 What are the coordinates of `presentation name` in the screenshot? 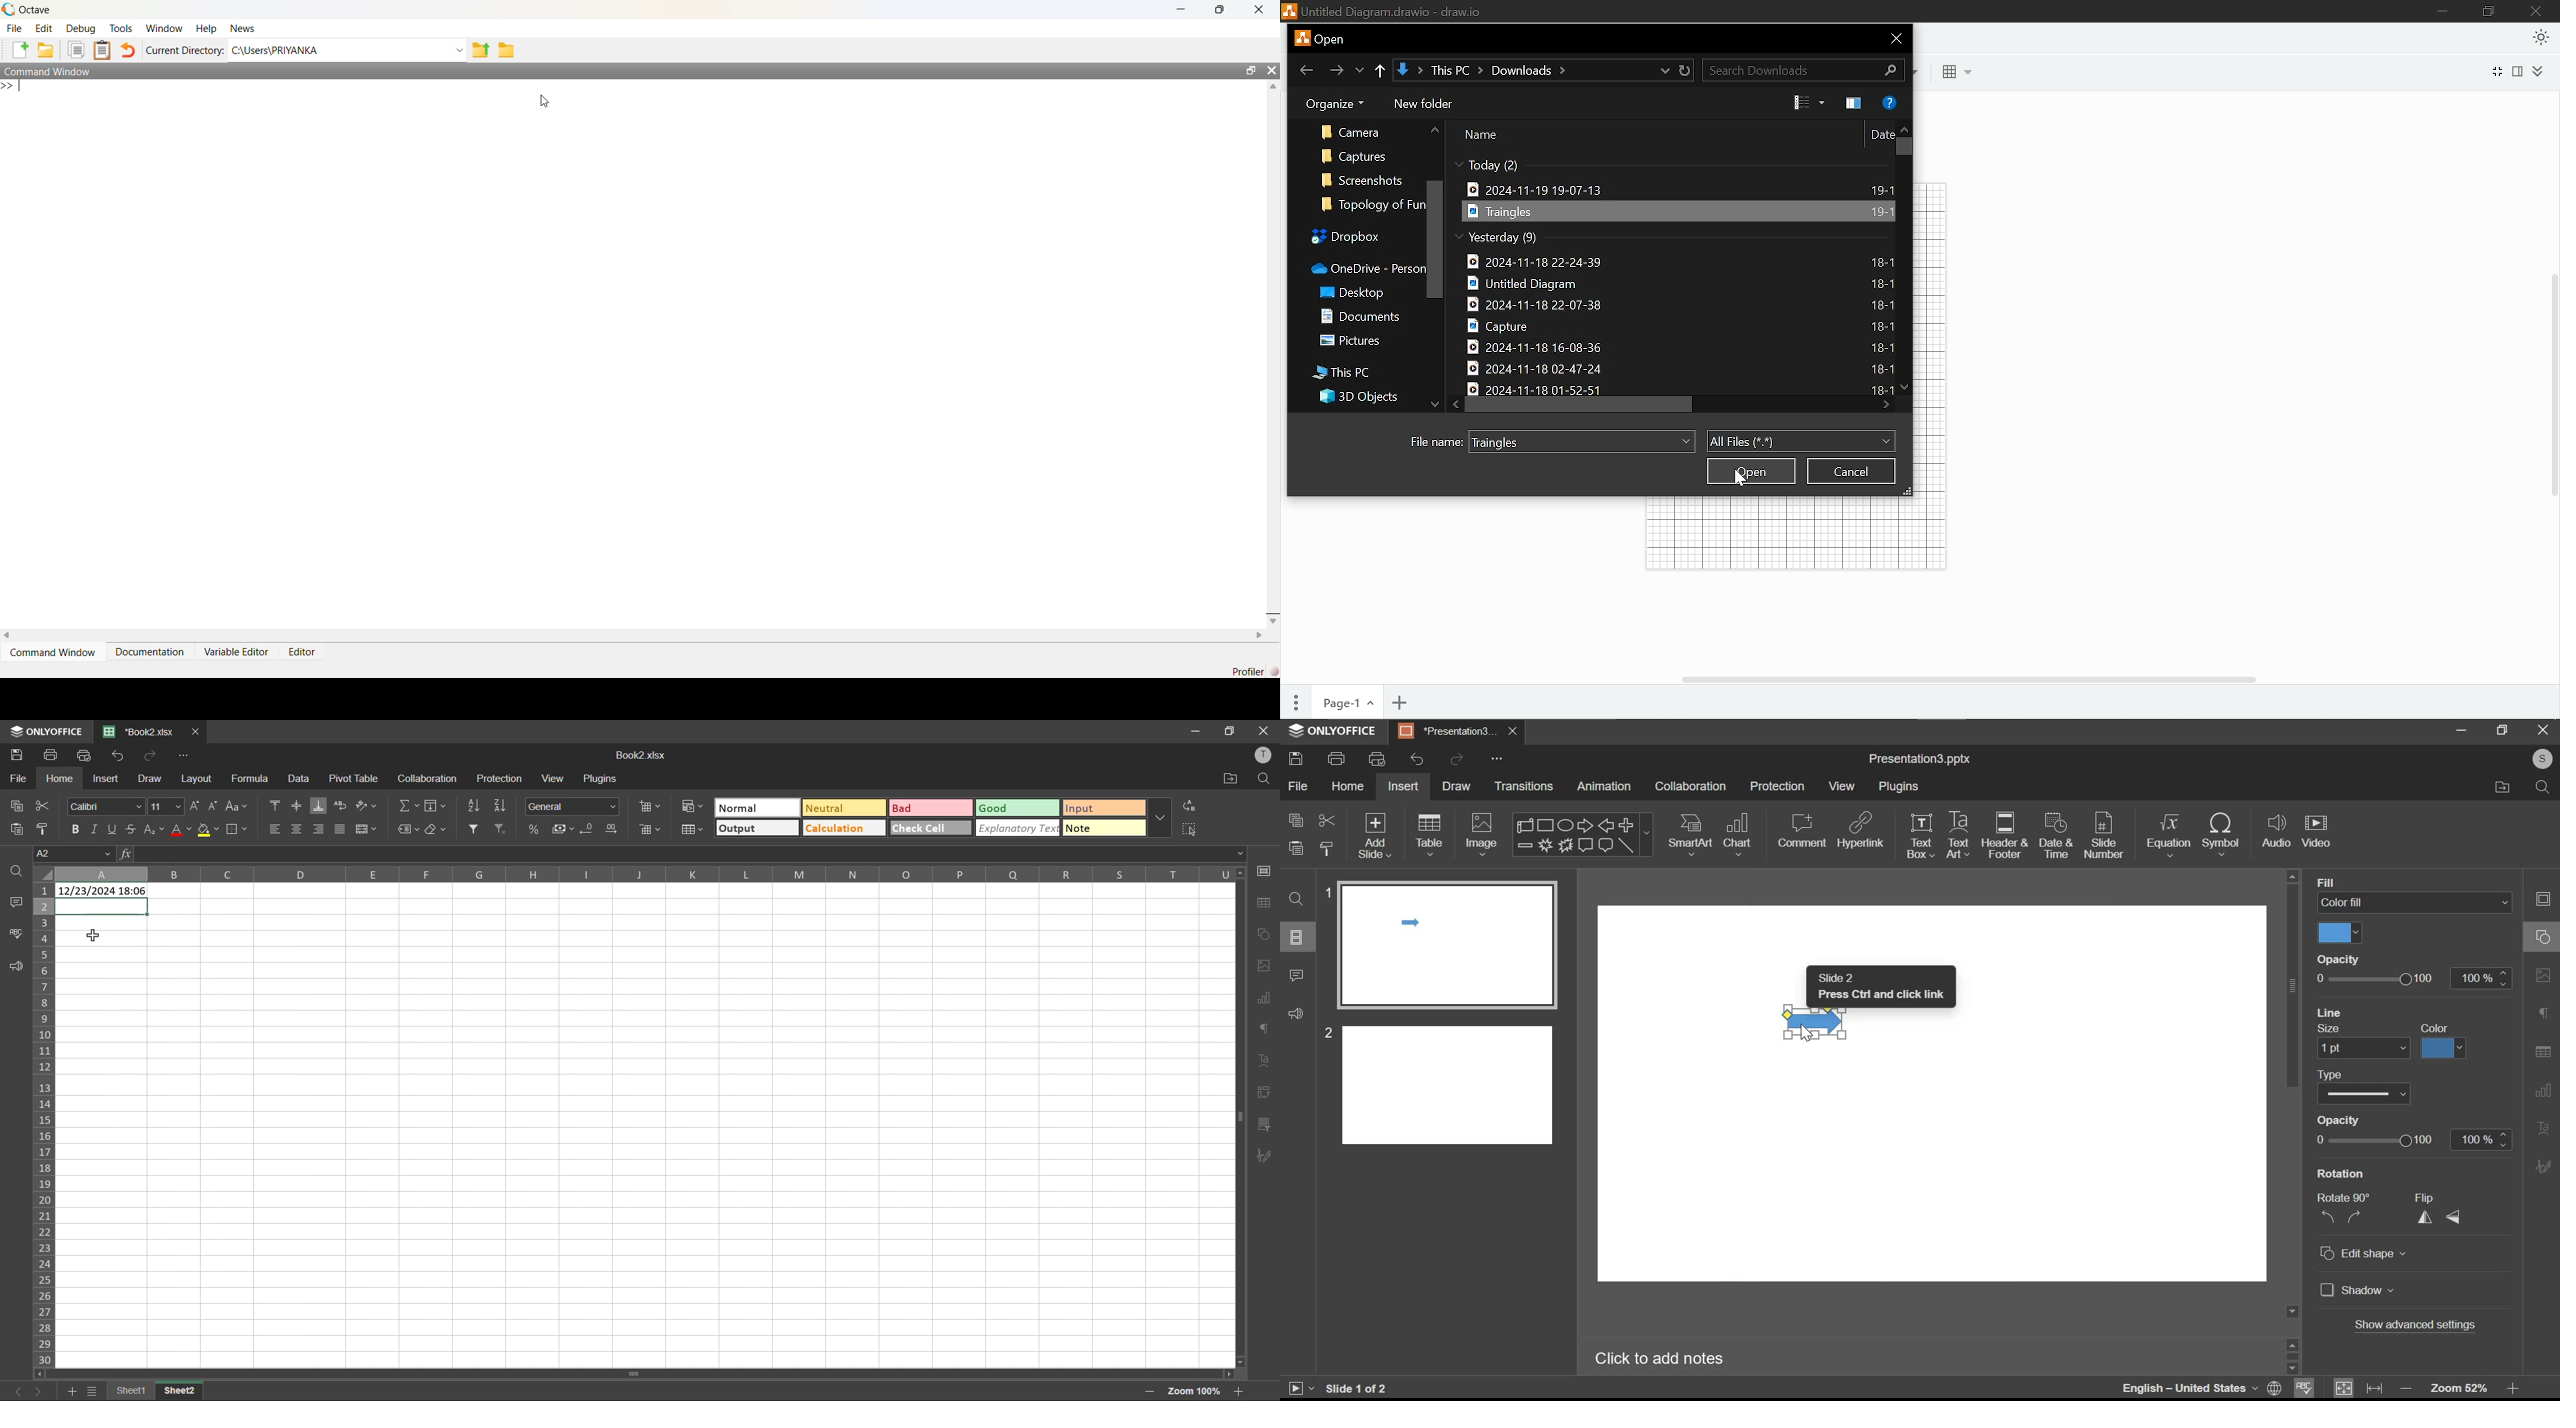 It's located at (1919, 760).